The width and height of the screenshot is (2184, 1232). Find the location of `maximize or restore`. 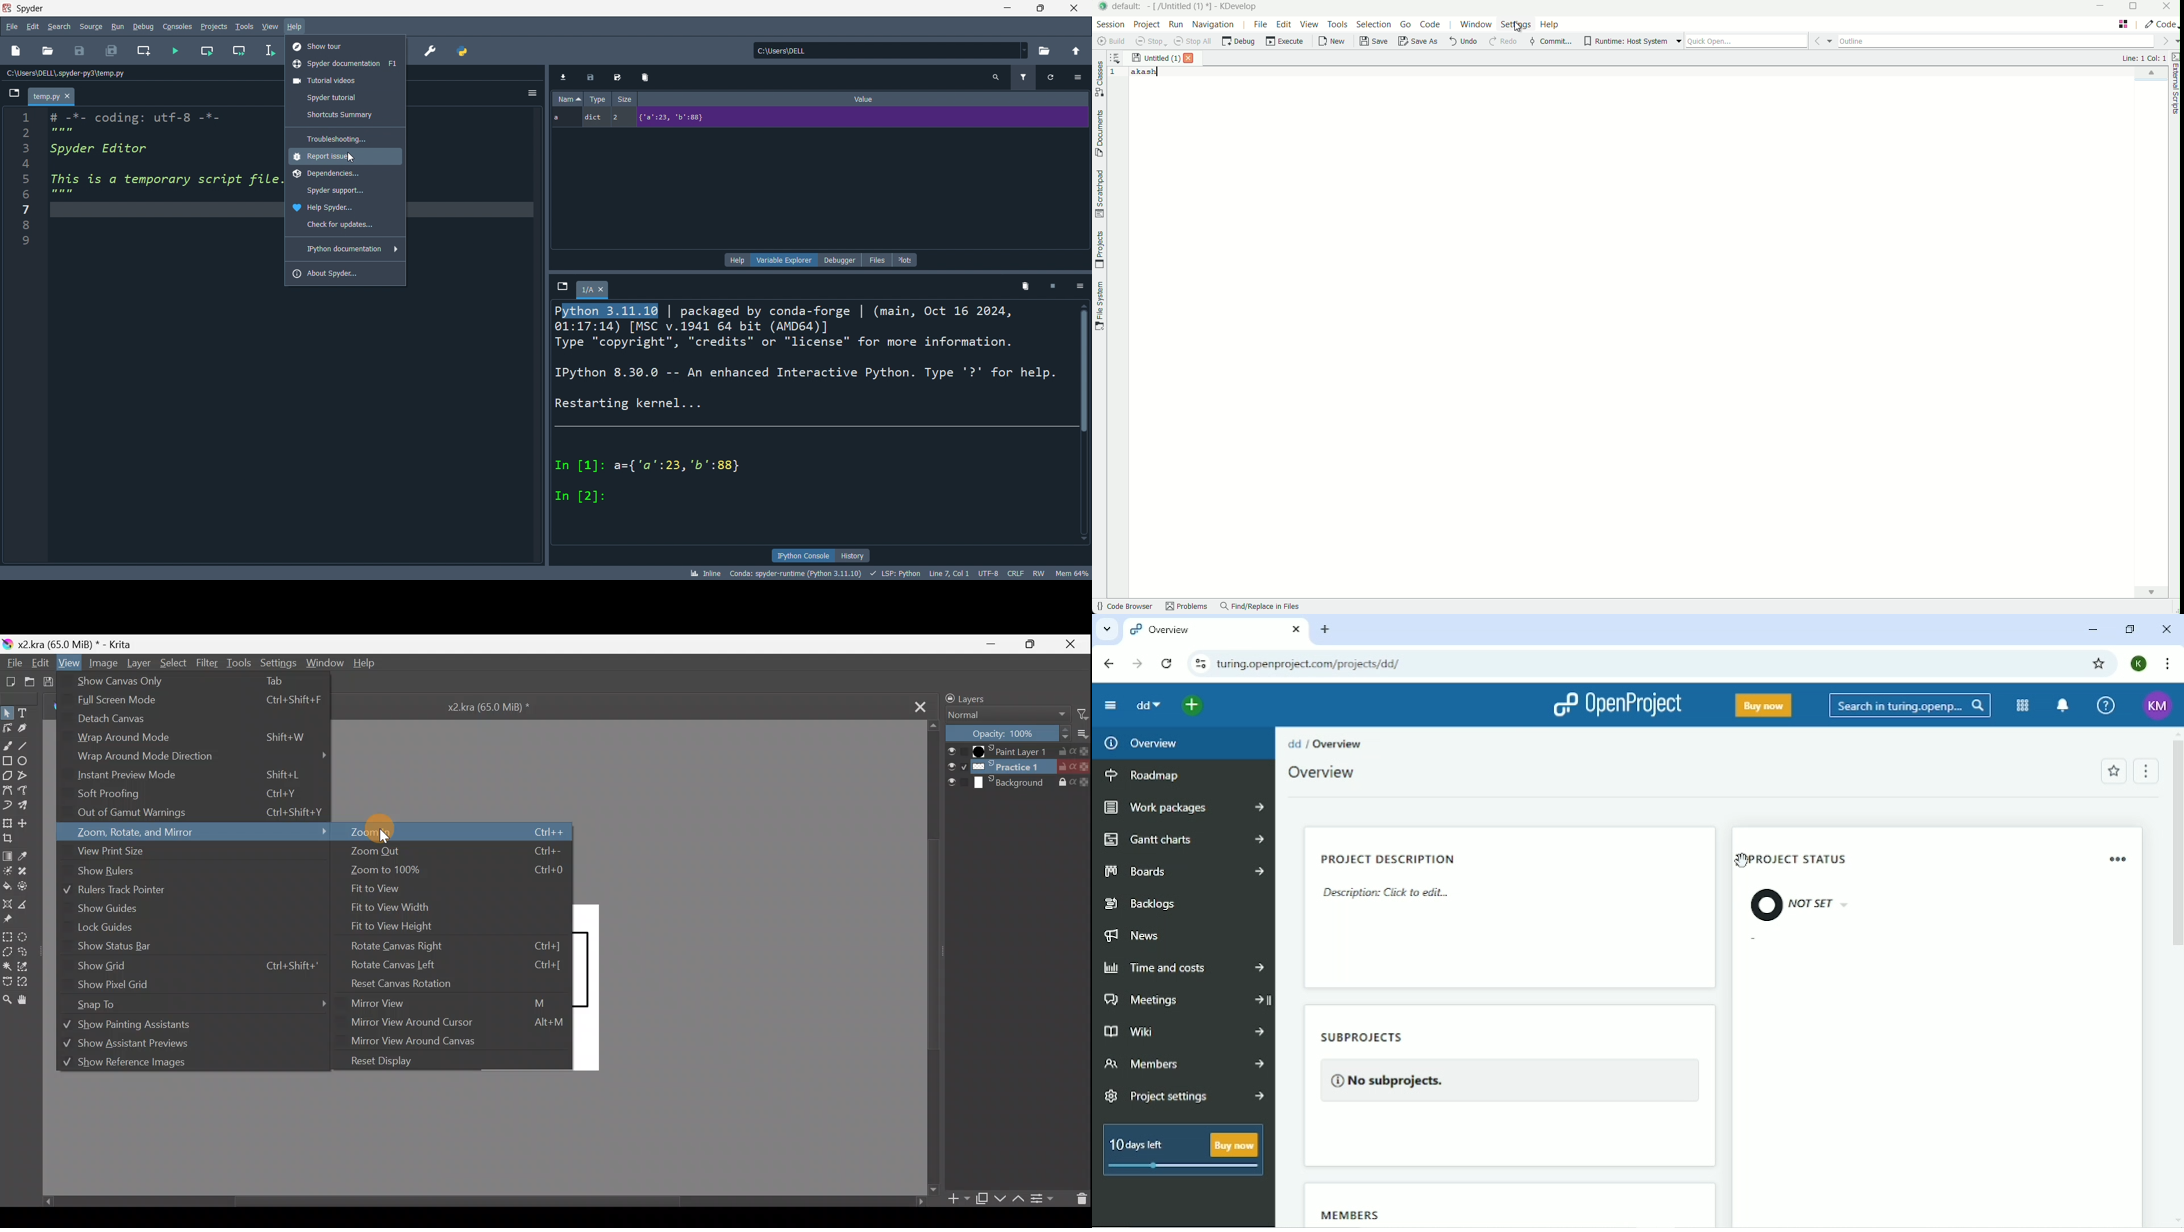

maximize or restore is located at coordinates (2136, 7).